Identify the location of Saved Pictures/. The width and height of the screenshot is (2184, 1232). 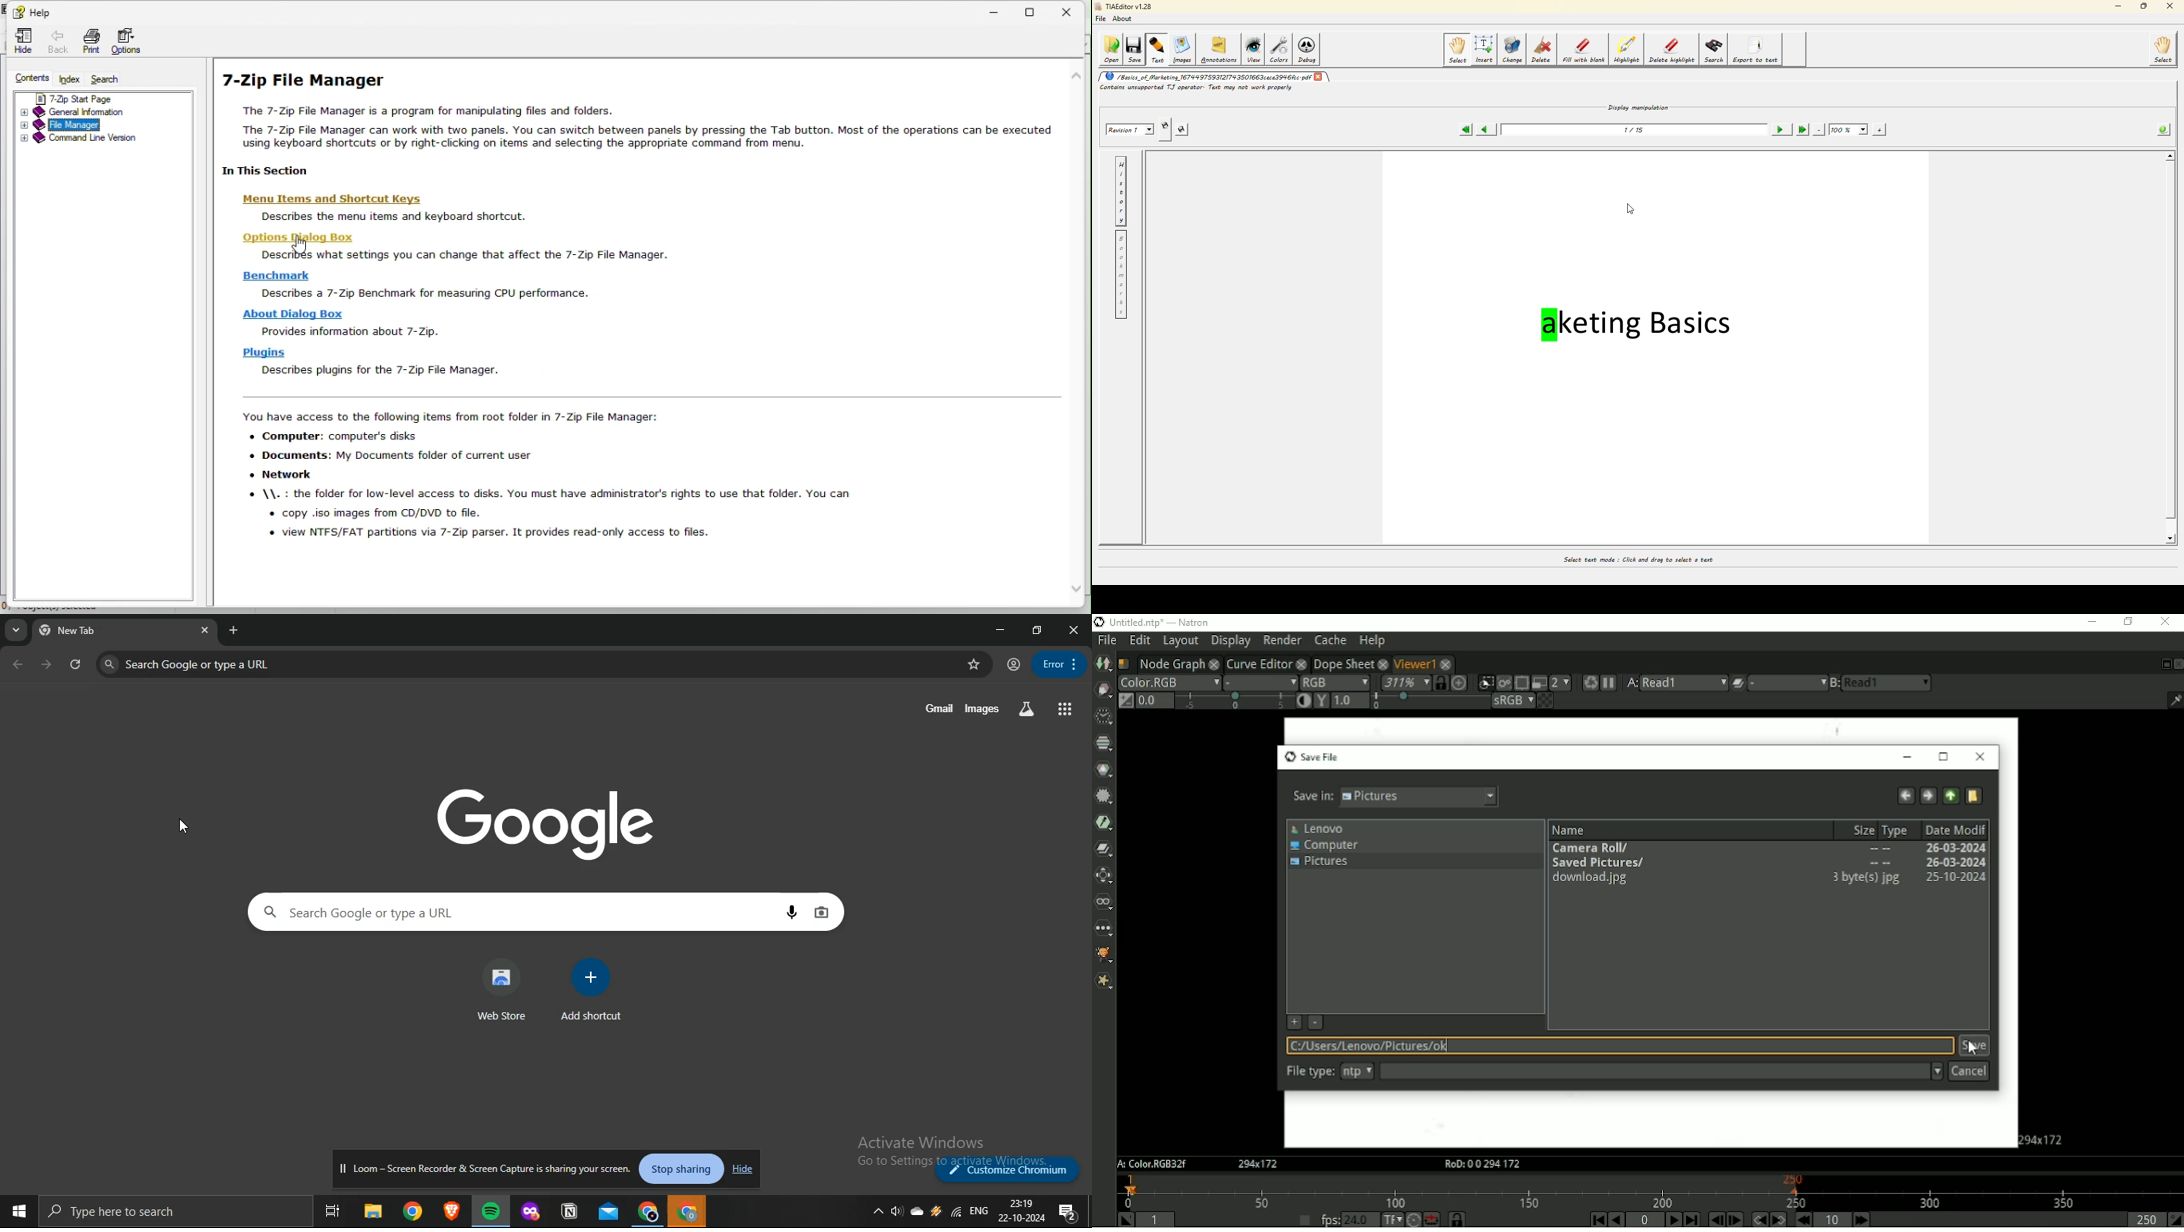
(1769, 864).